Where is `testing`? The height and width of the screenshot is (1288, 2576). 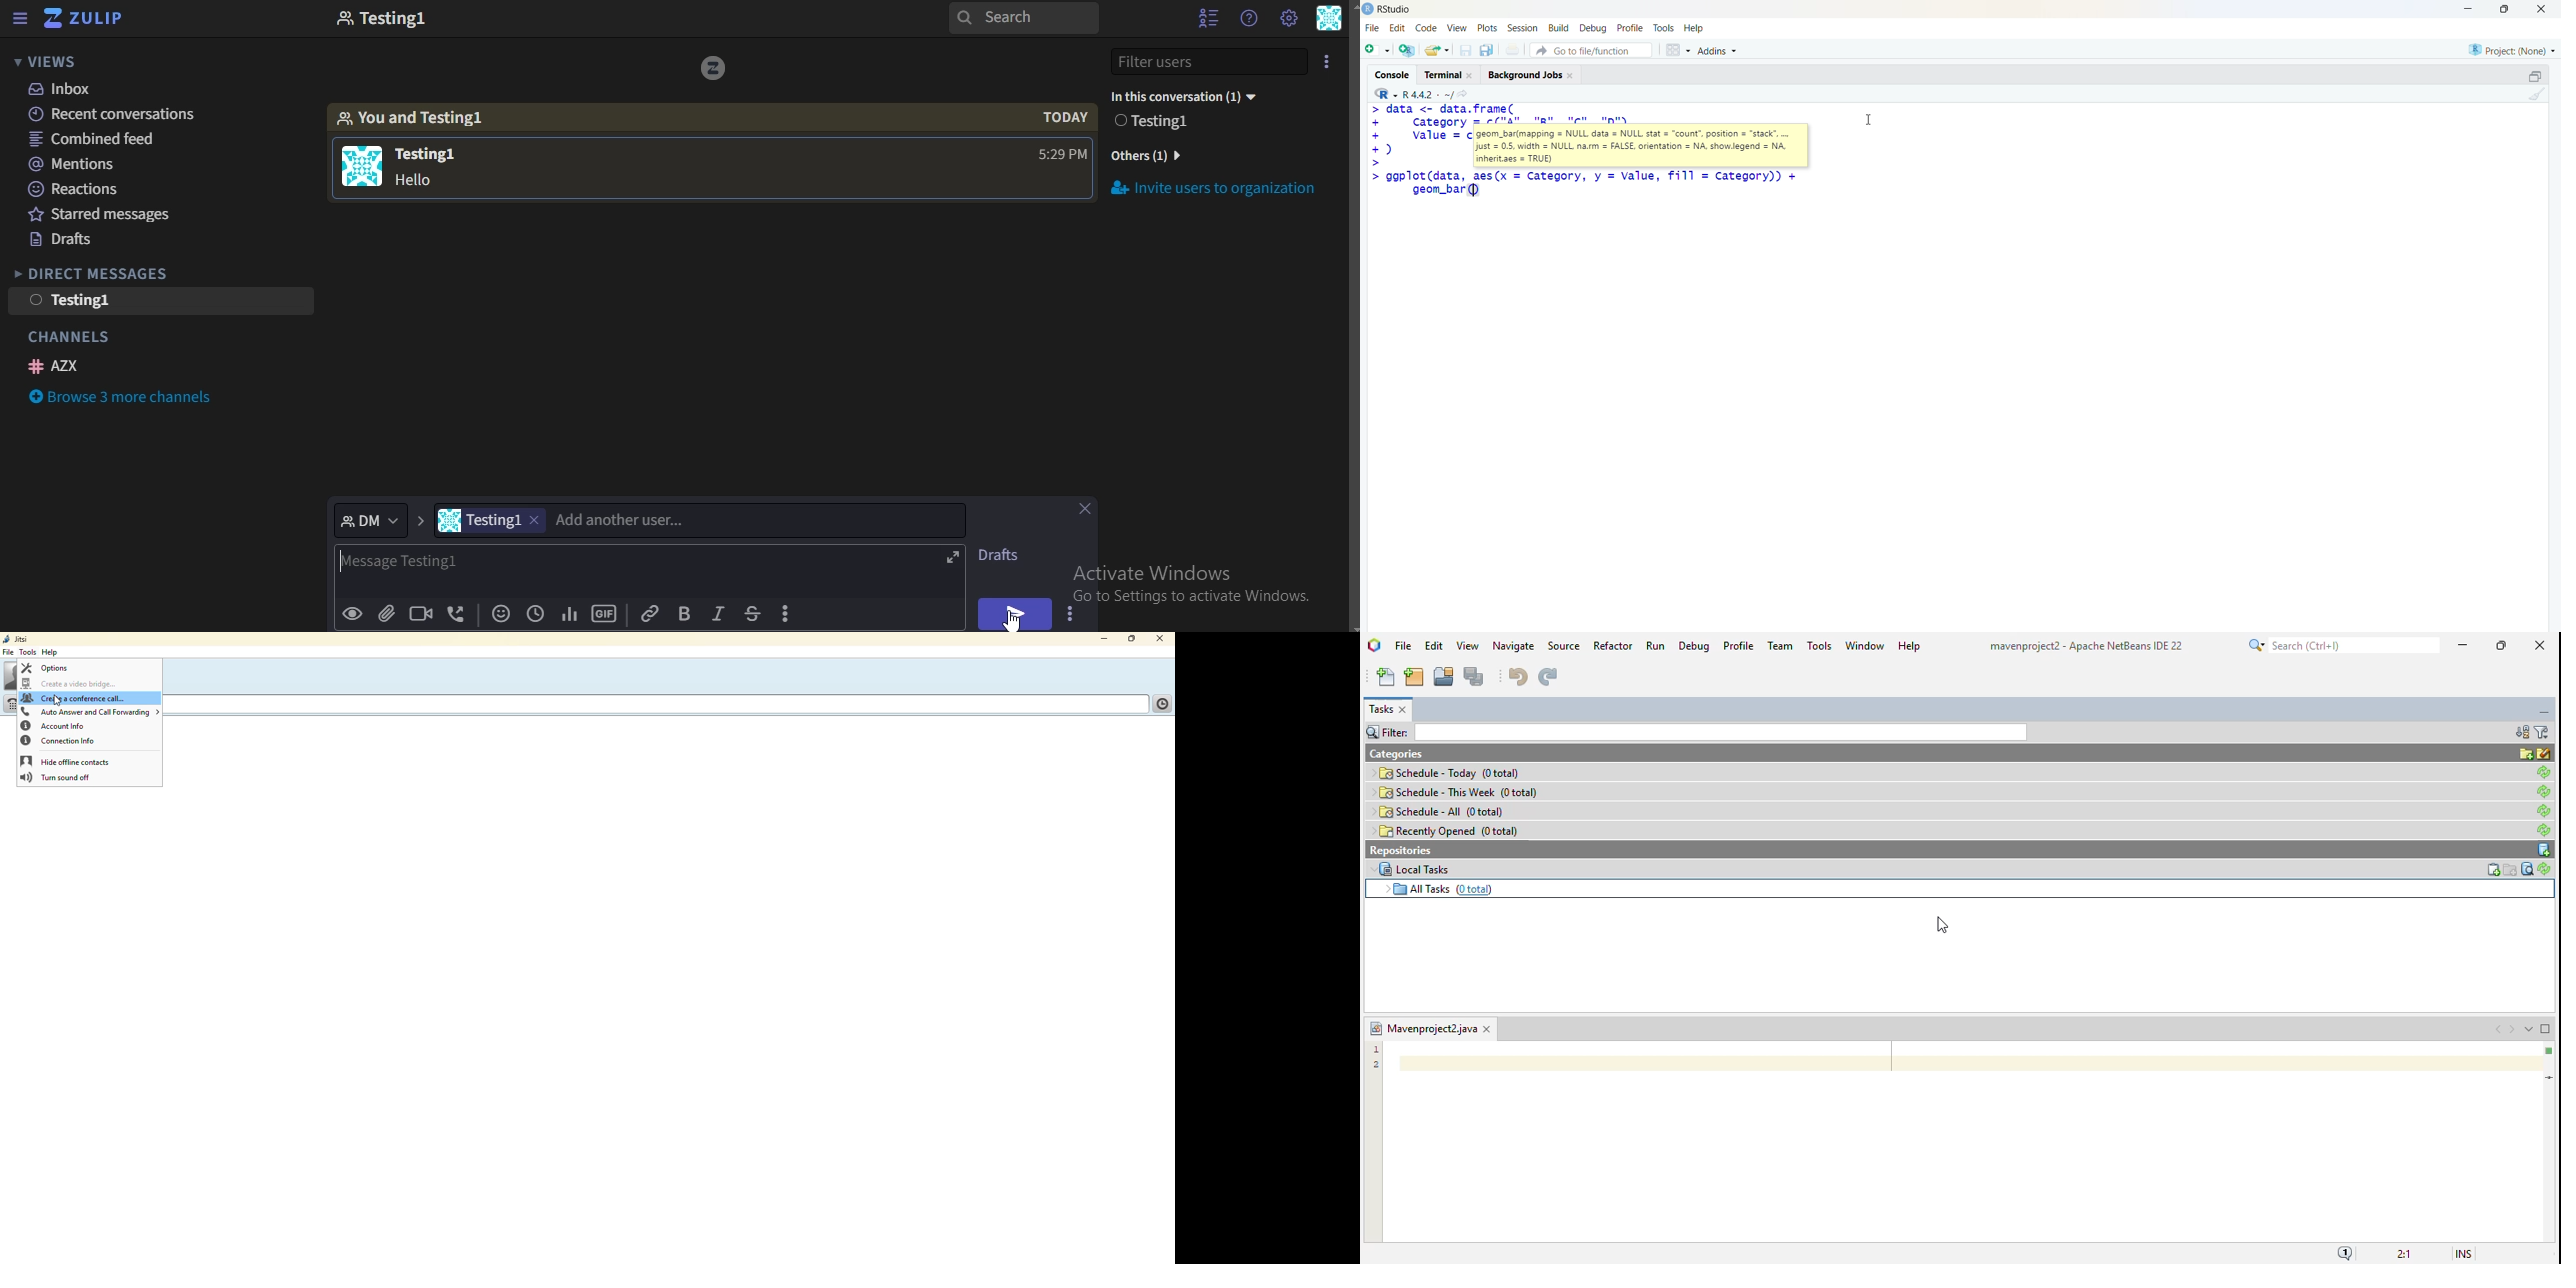 testing is located at coordinates (1153, 123).